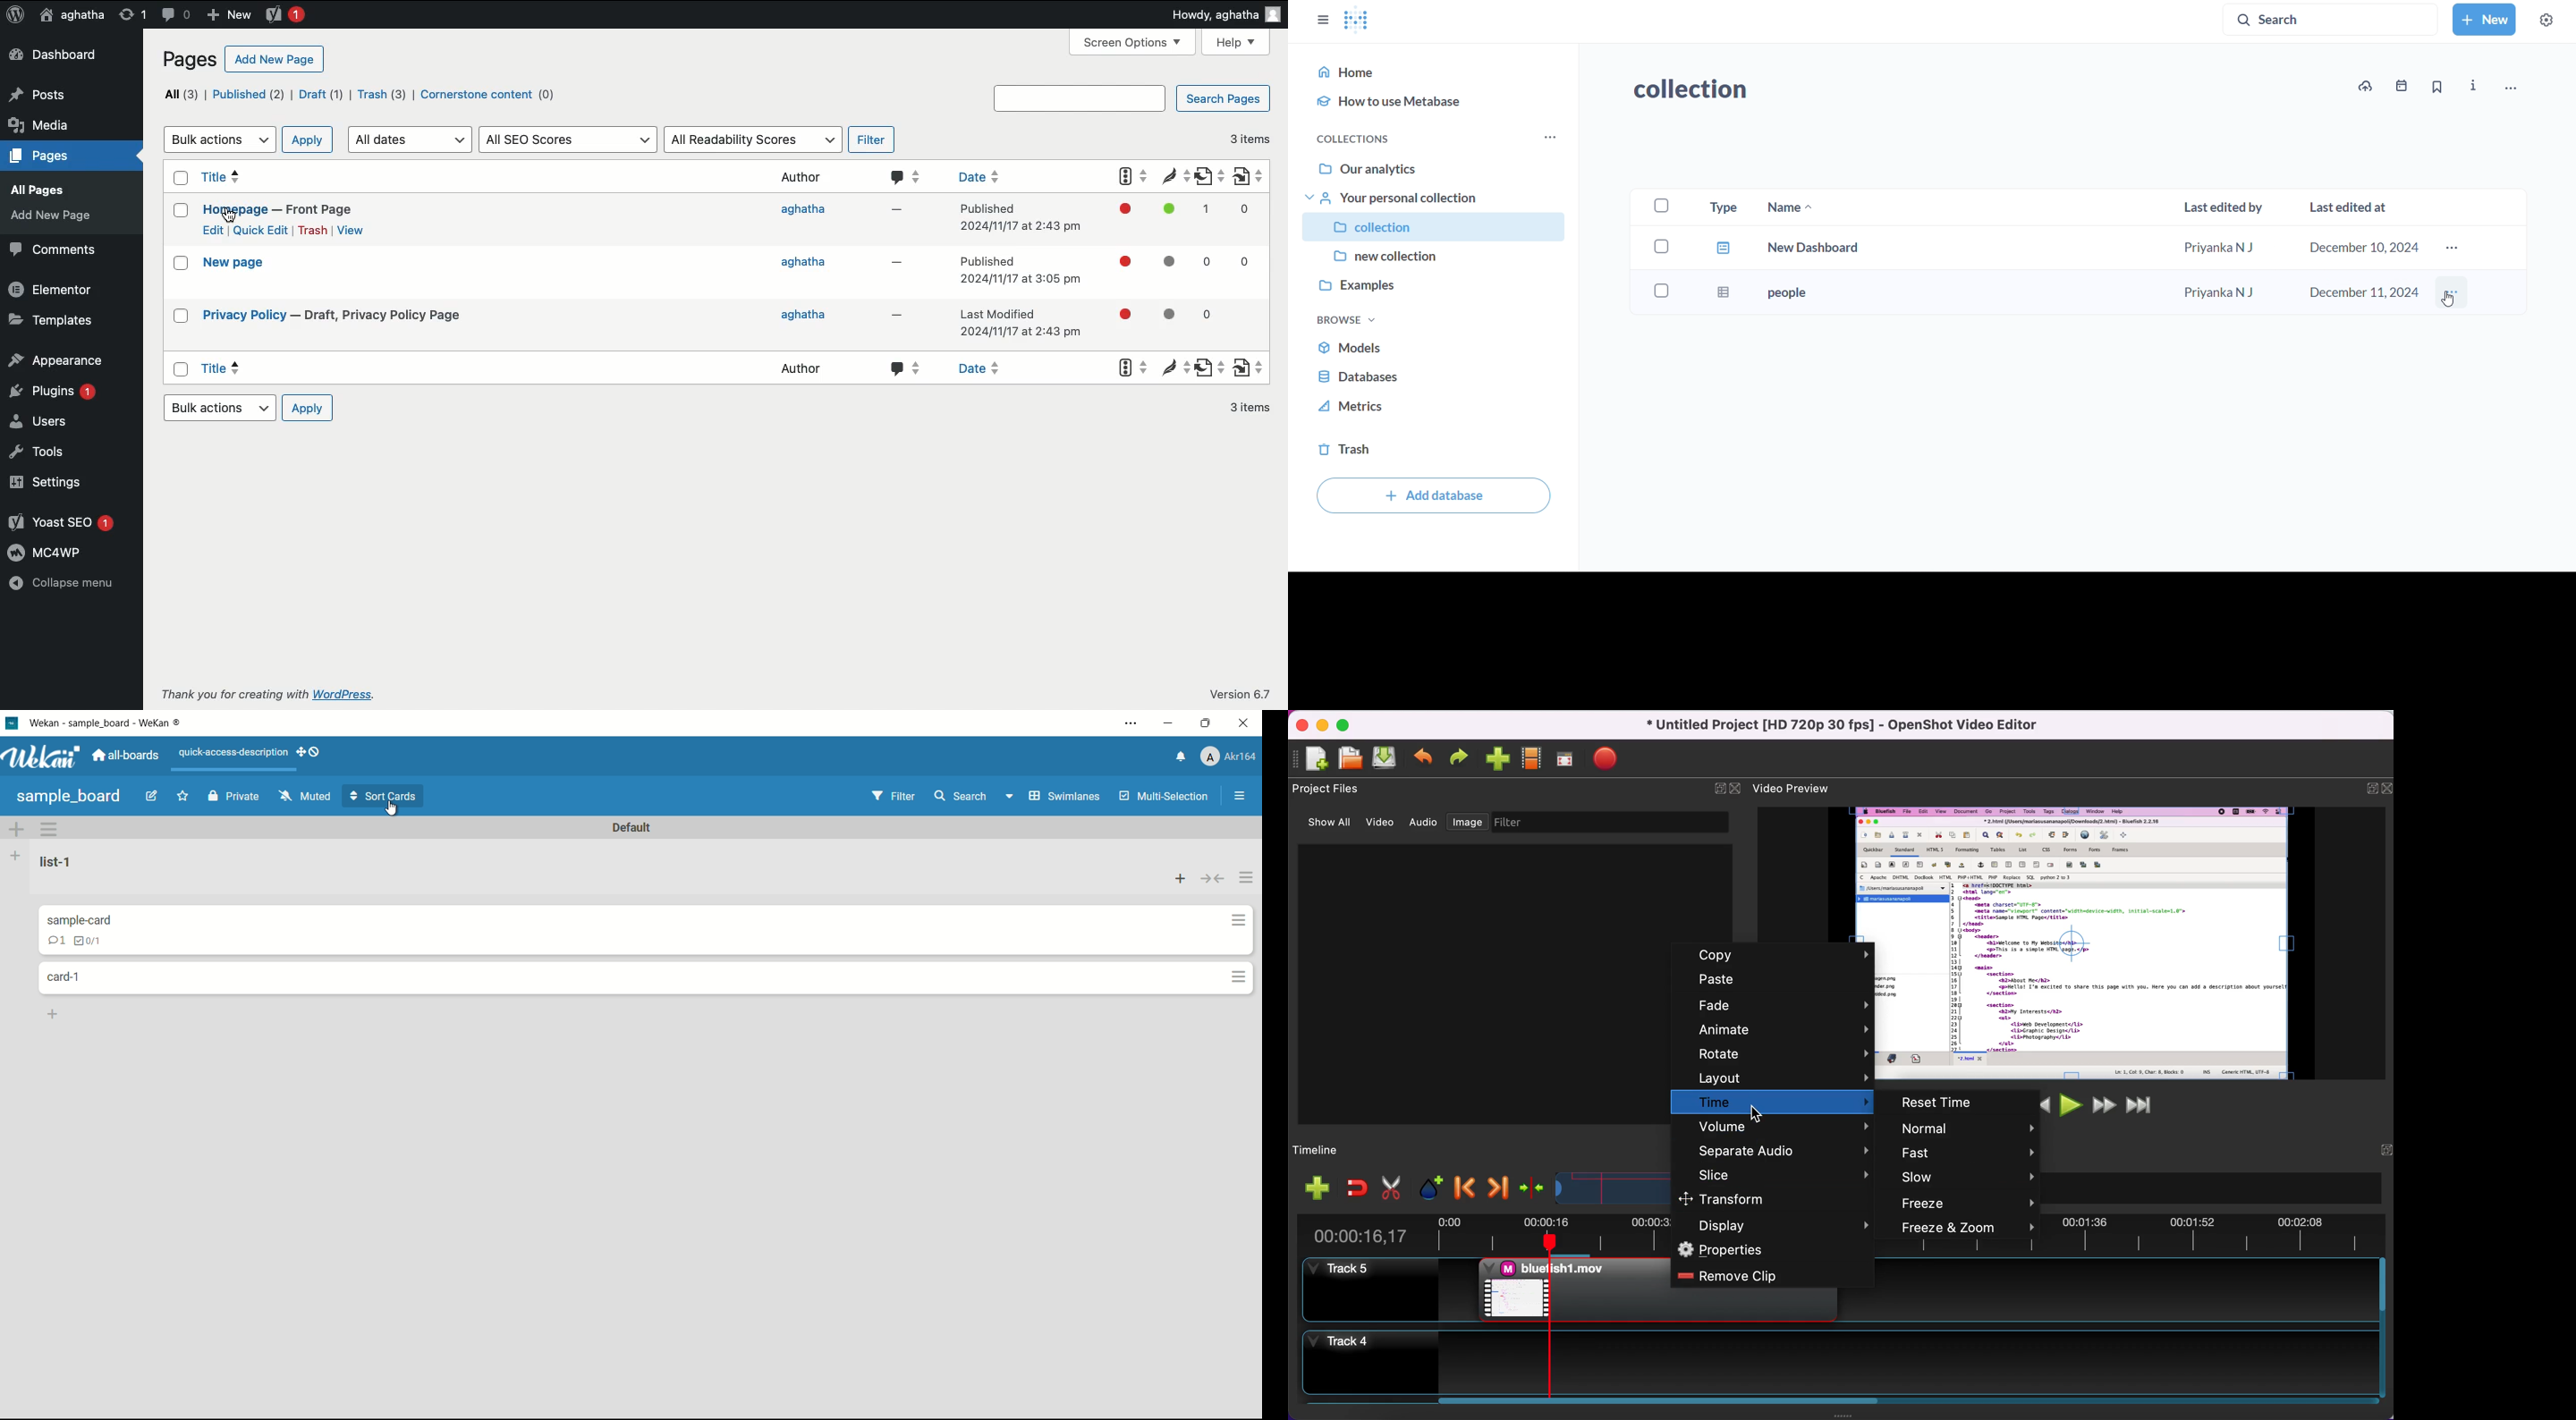  I want to click on close, so click(2385, 789).